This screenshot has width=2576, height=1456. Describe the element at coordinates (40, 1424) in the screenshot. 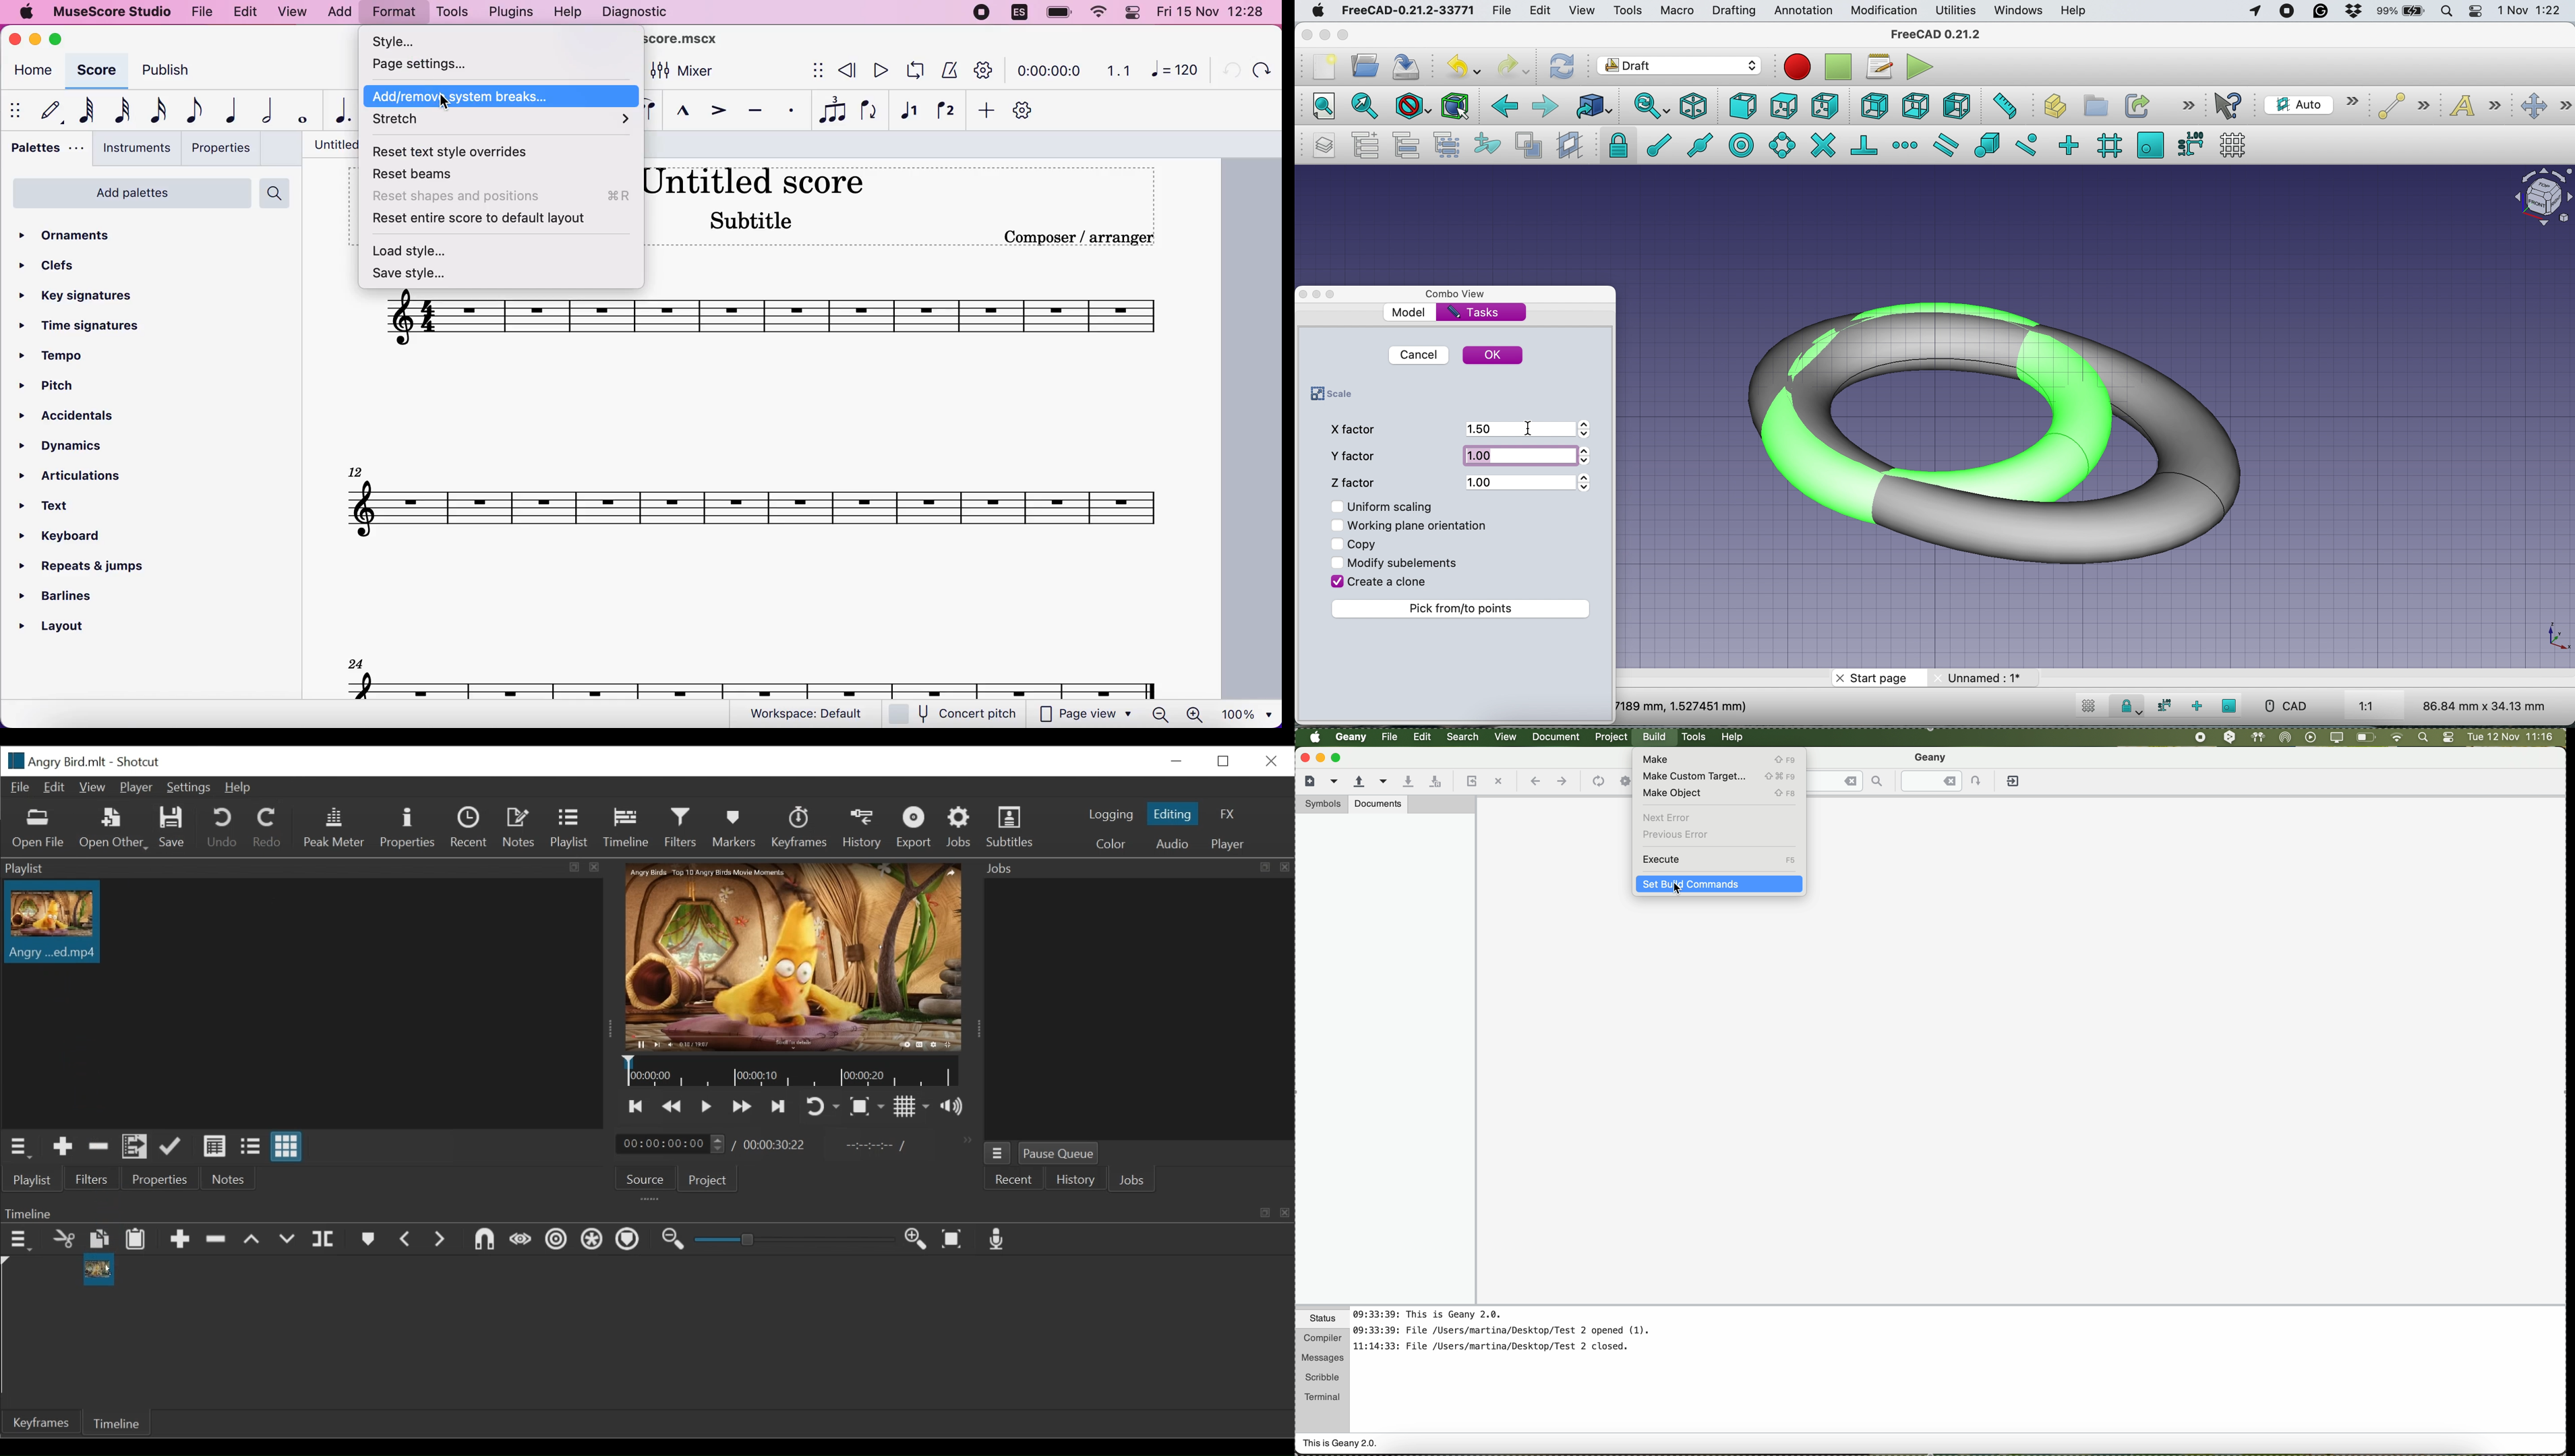

I see `Keyframe` at that location.